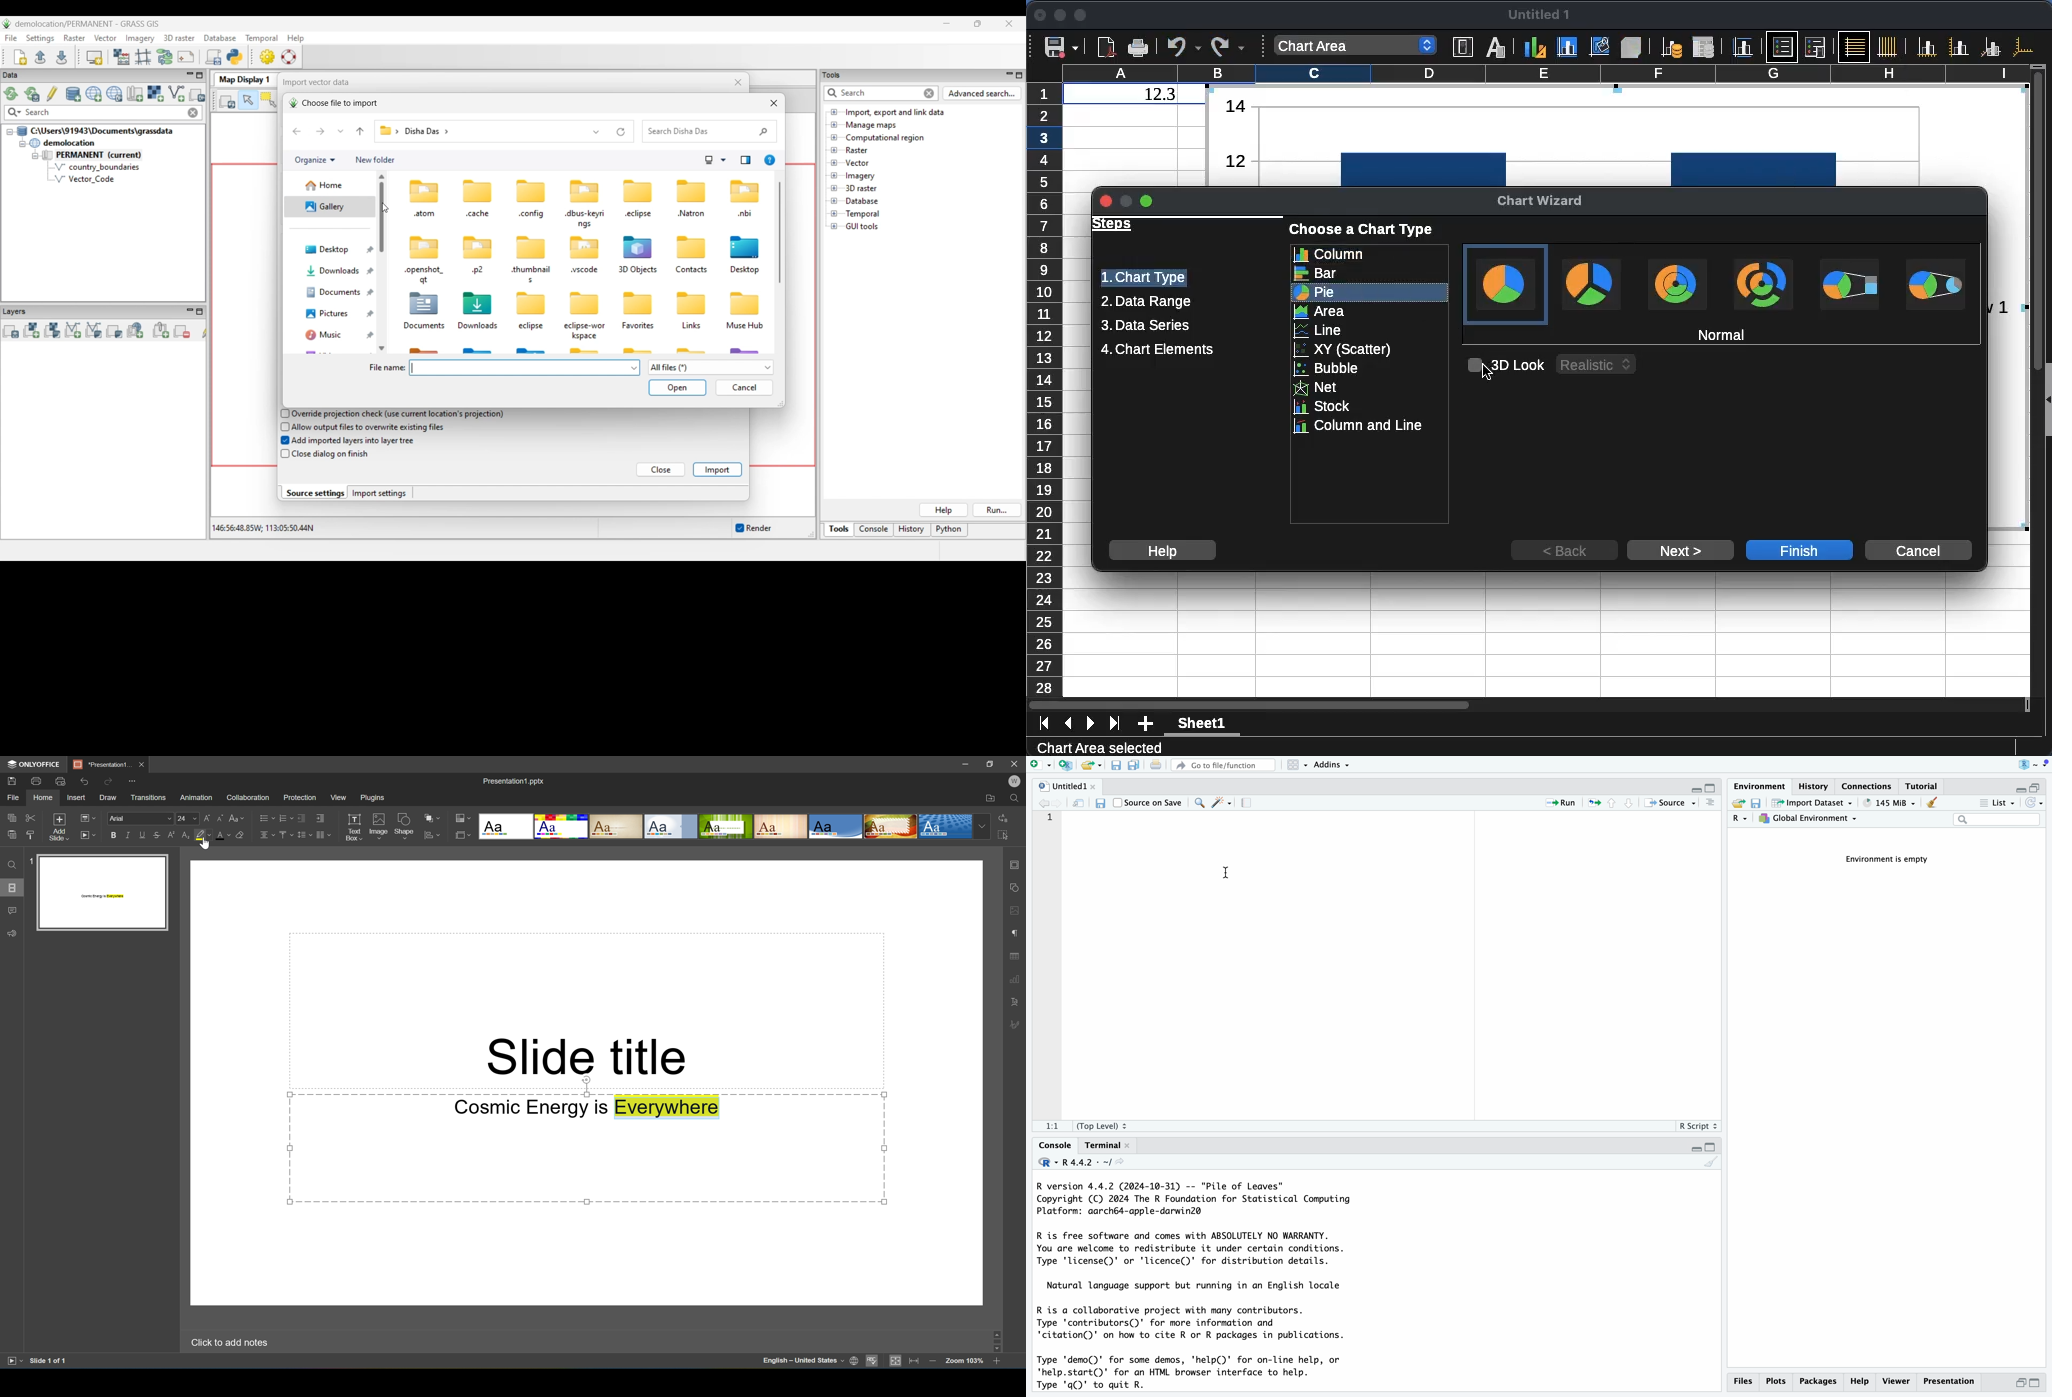 This screenshot has width=2072, height=1400. I want to click on connections, so click(1869, 785).